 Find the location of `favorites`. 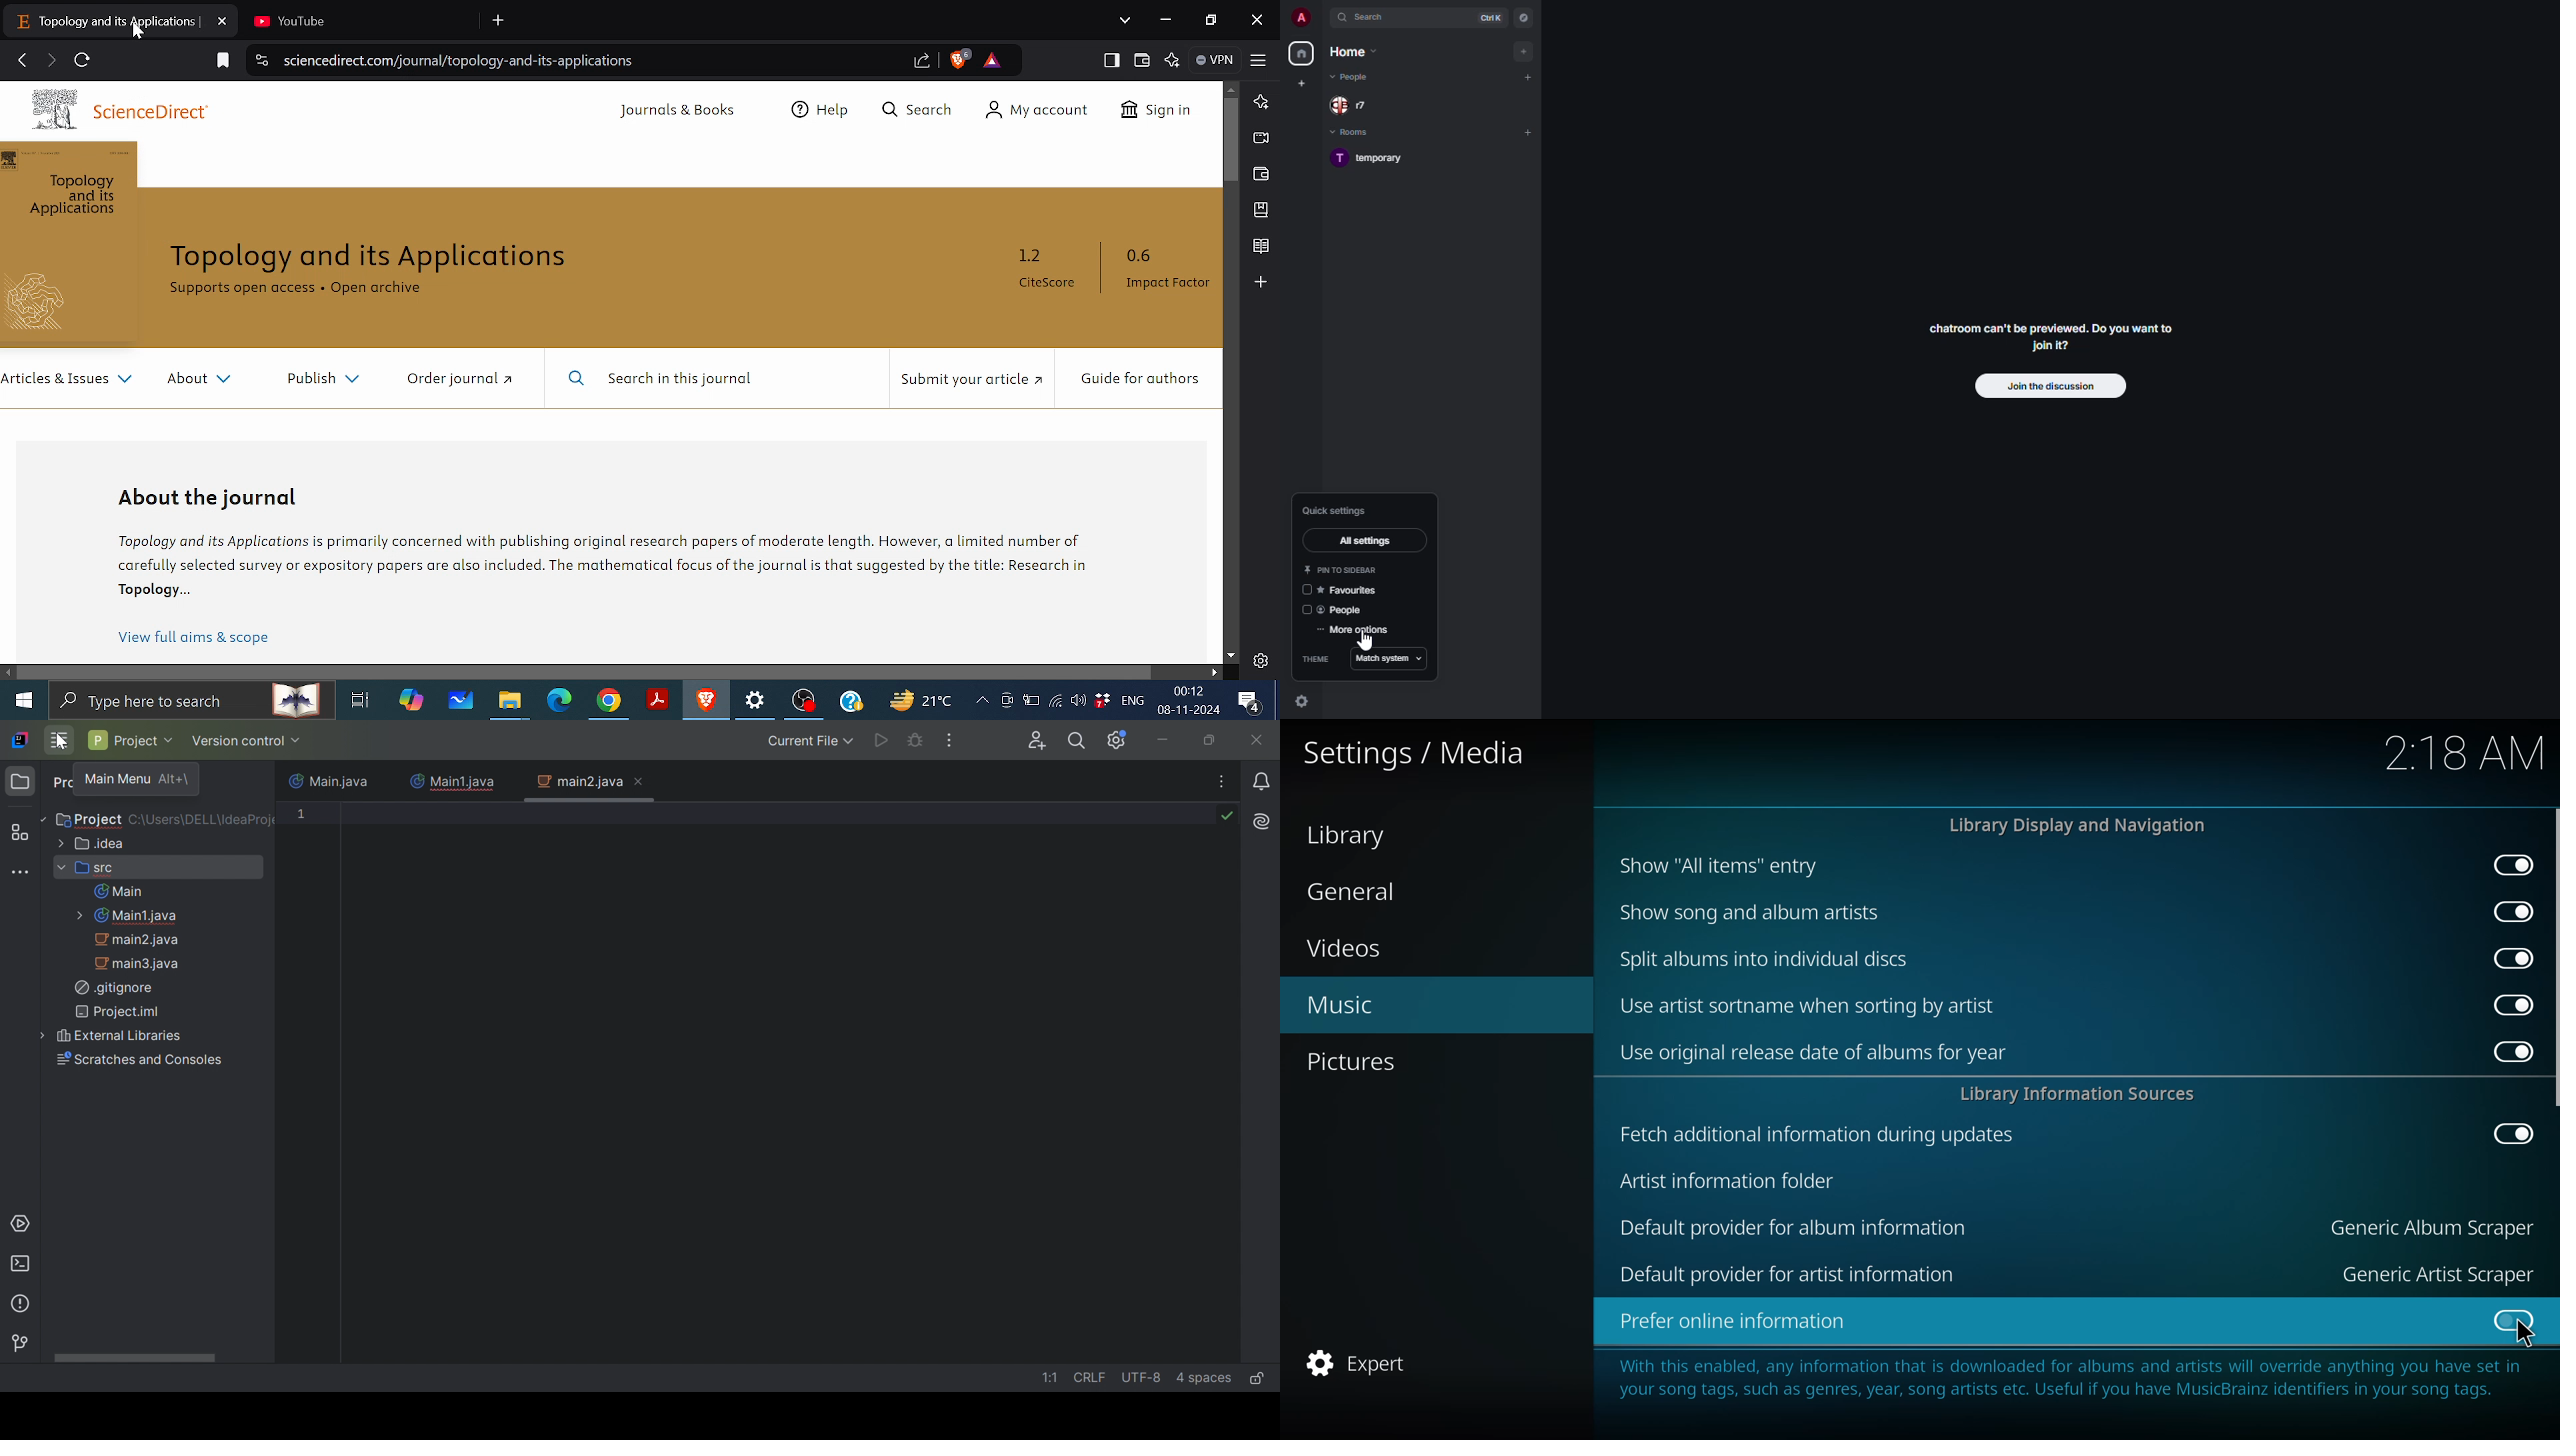

favorites is located at coordinates (1351, 590).